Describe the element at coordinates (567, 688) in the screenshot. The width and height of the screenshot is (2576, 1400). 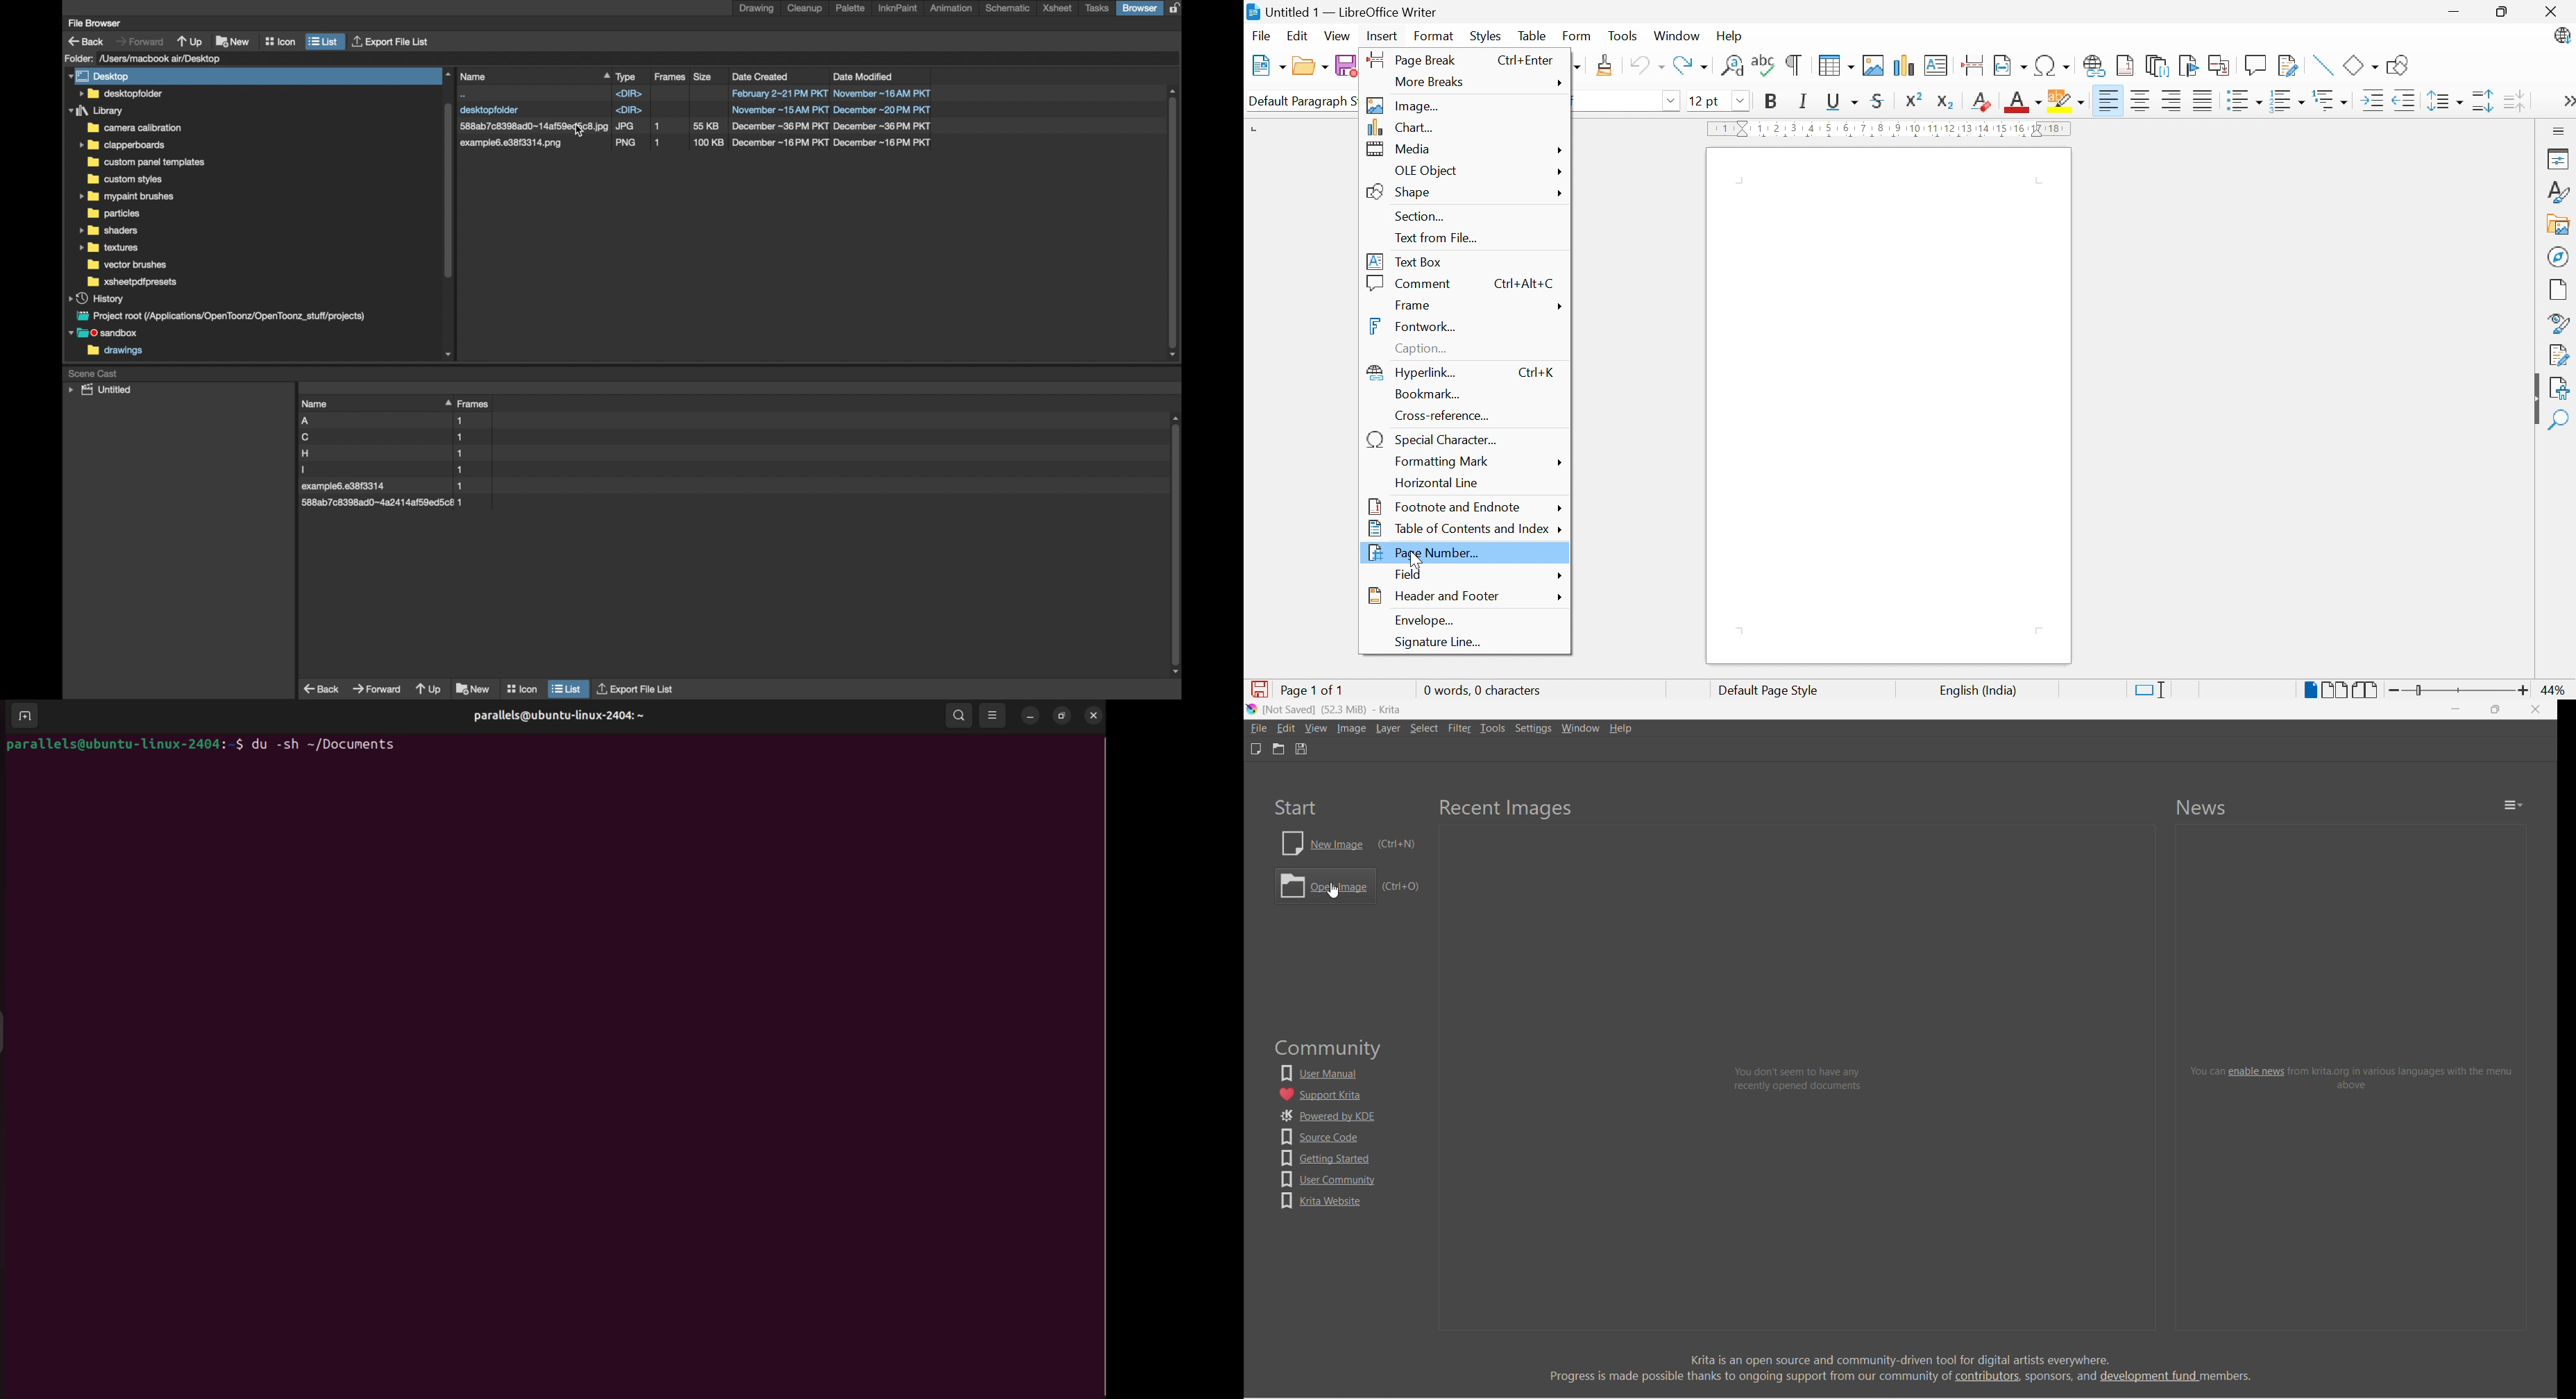
I see `list` at that location.